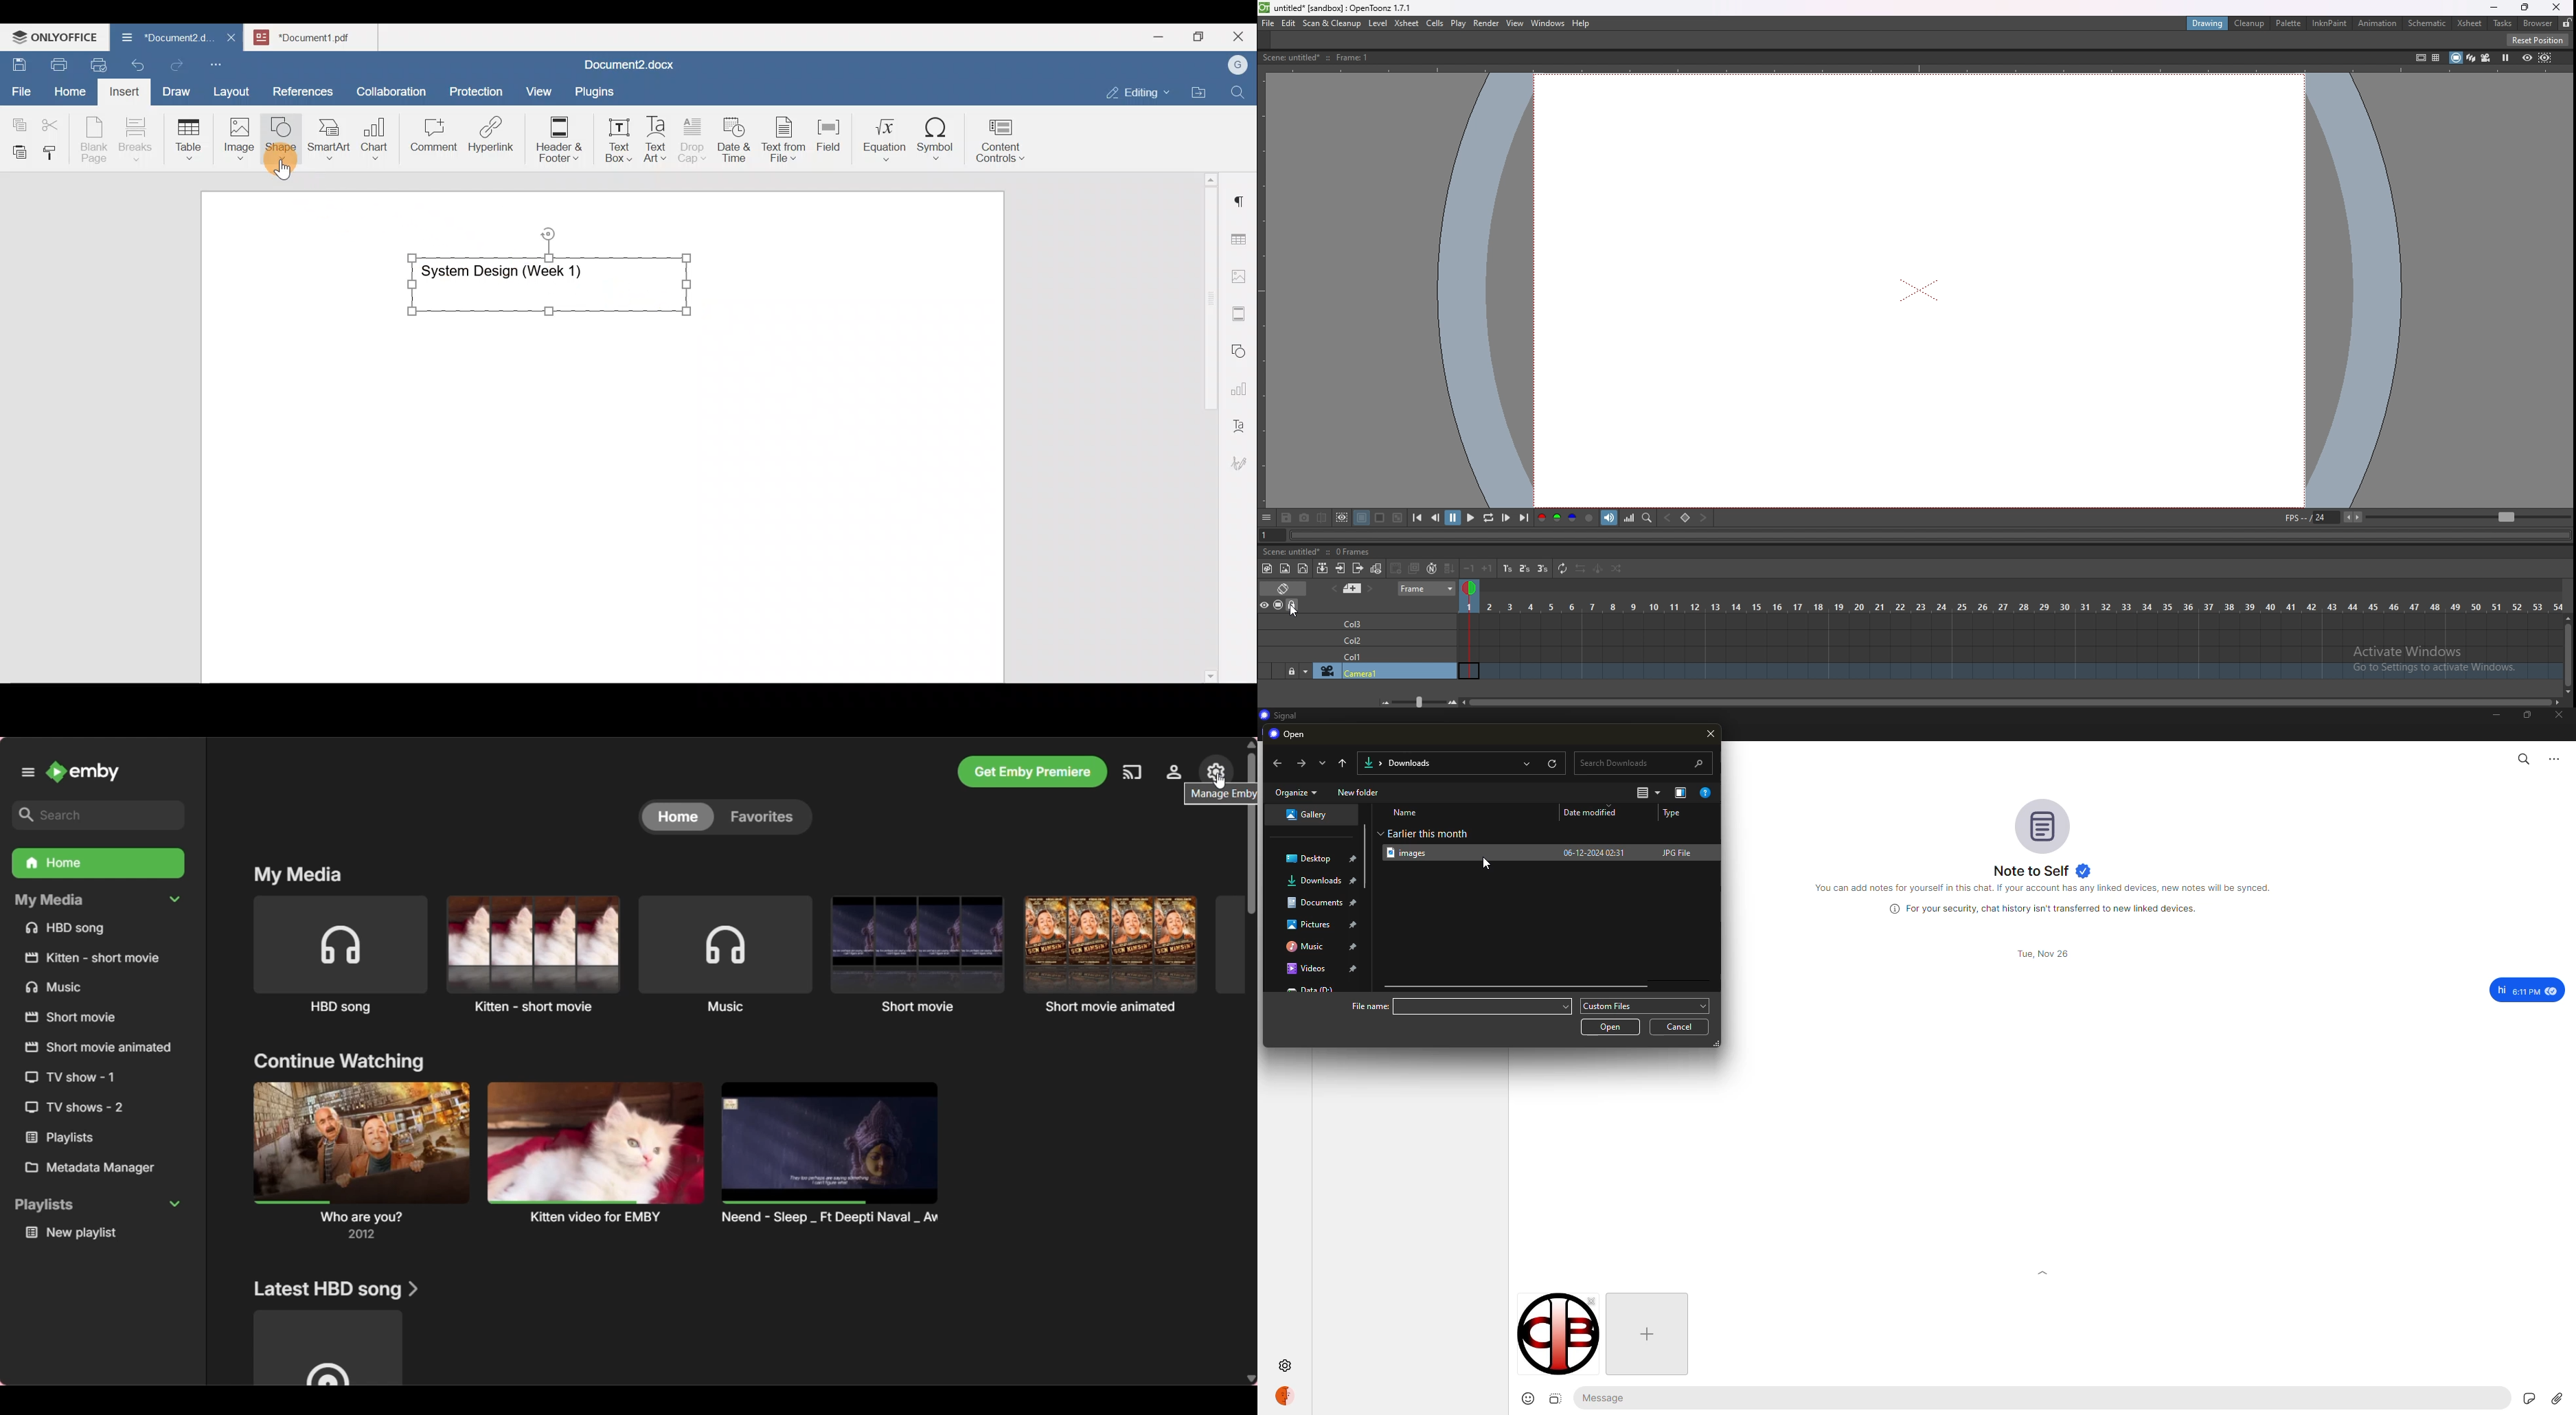 The height and width of the screenshot is (1428, 2576). I want to click on close sub xsheet, so click(1359, 567).